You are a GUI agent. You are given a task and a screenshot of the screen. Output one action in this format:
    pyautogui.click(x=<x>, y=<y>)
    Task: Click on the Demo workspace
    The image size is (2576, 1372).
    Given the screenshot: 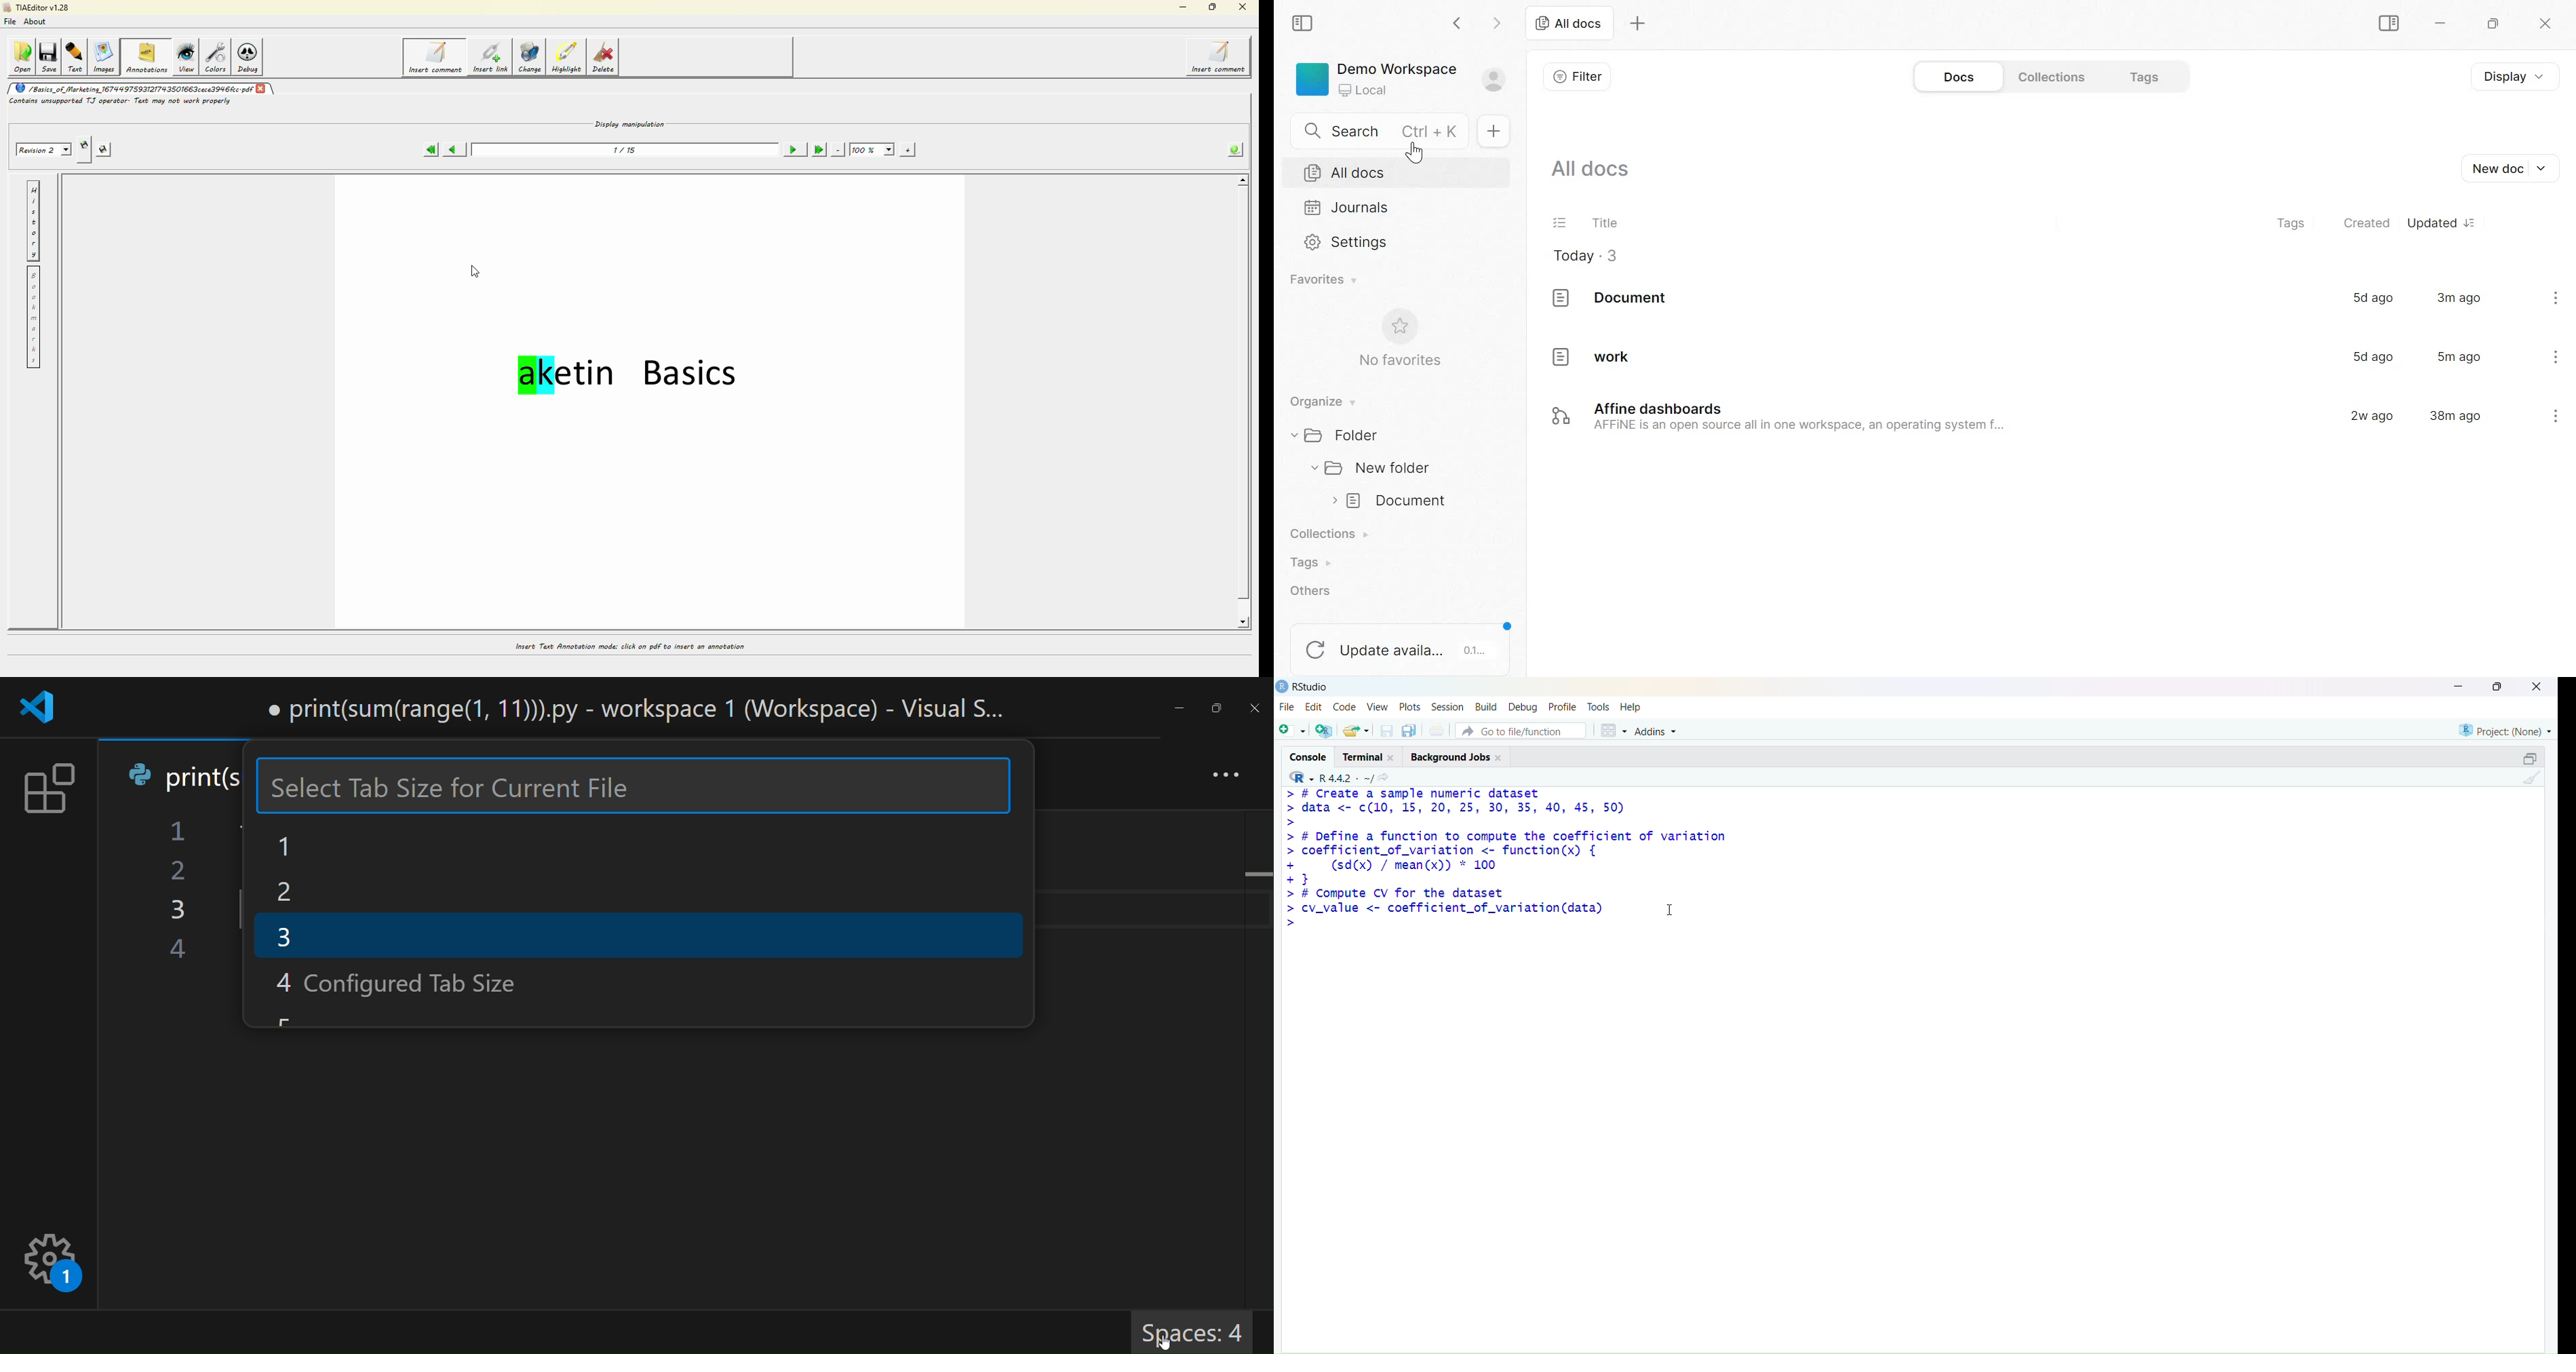 What is the action you would take?
    pyautogui.click(x=1401, y=82)
    